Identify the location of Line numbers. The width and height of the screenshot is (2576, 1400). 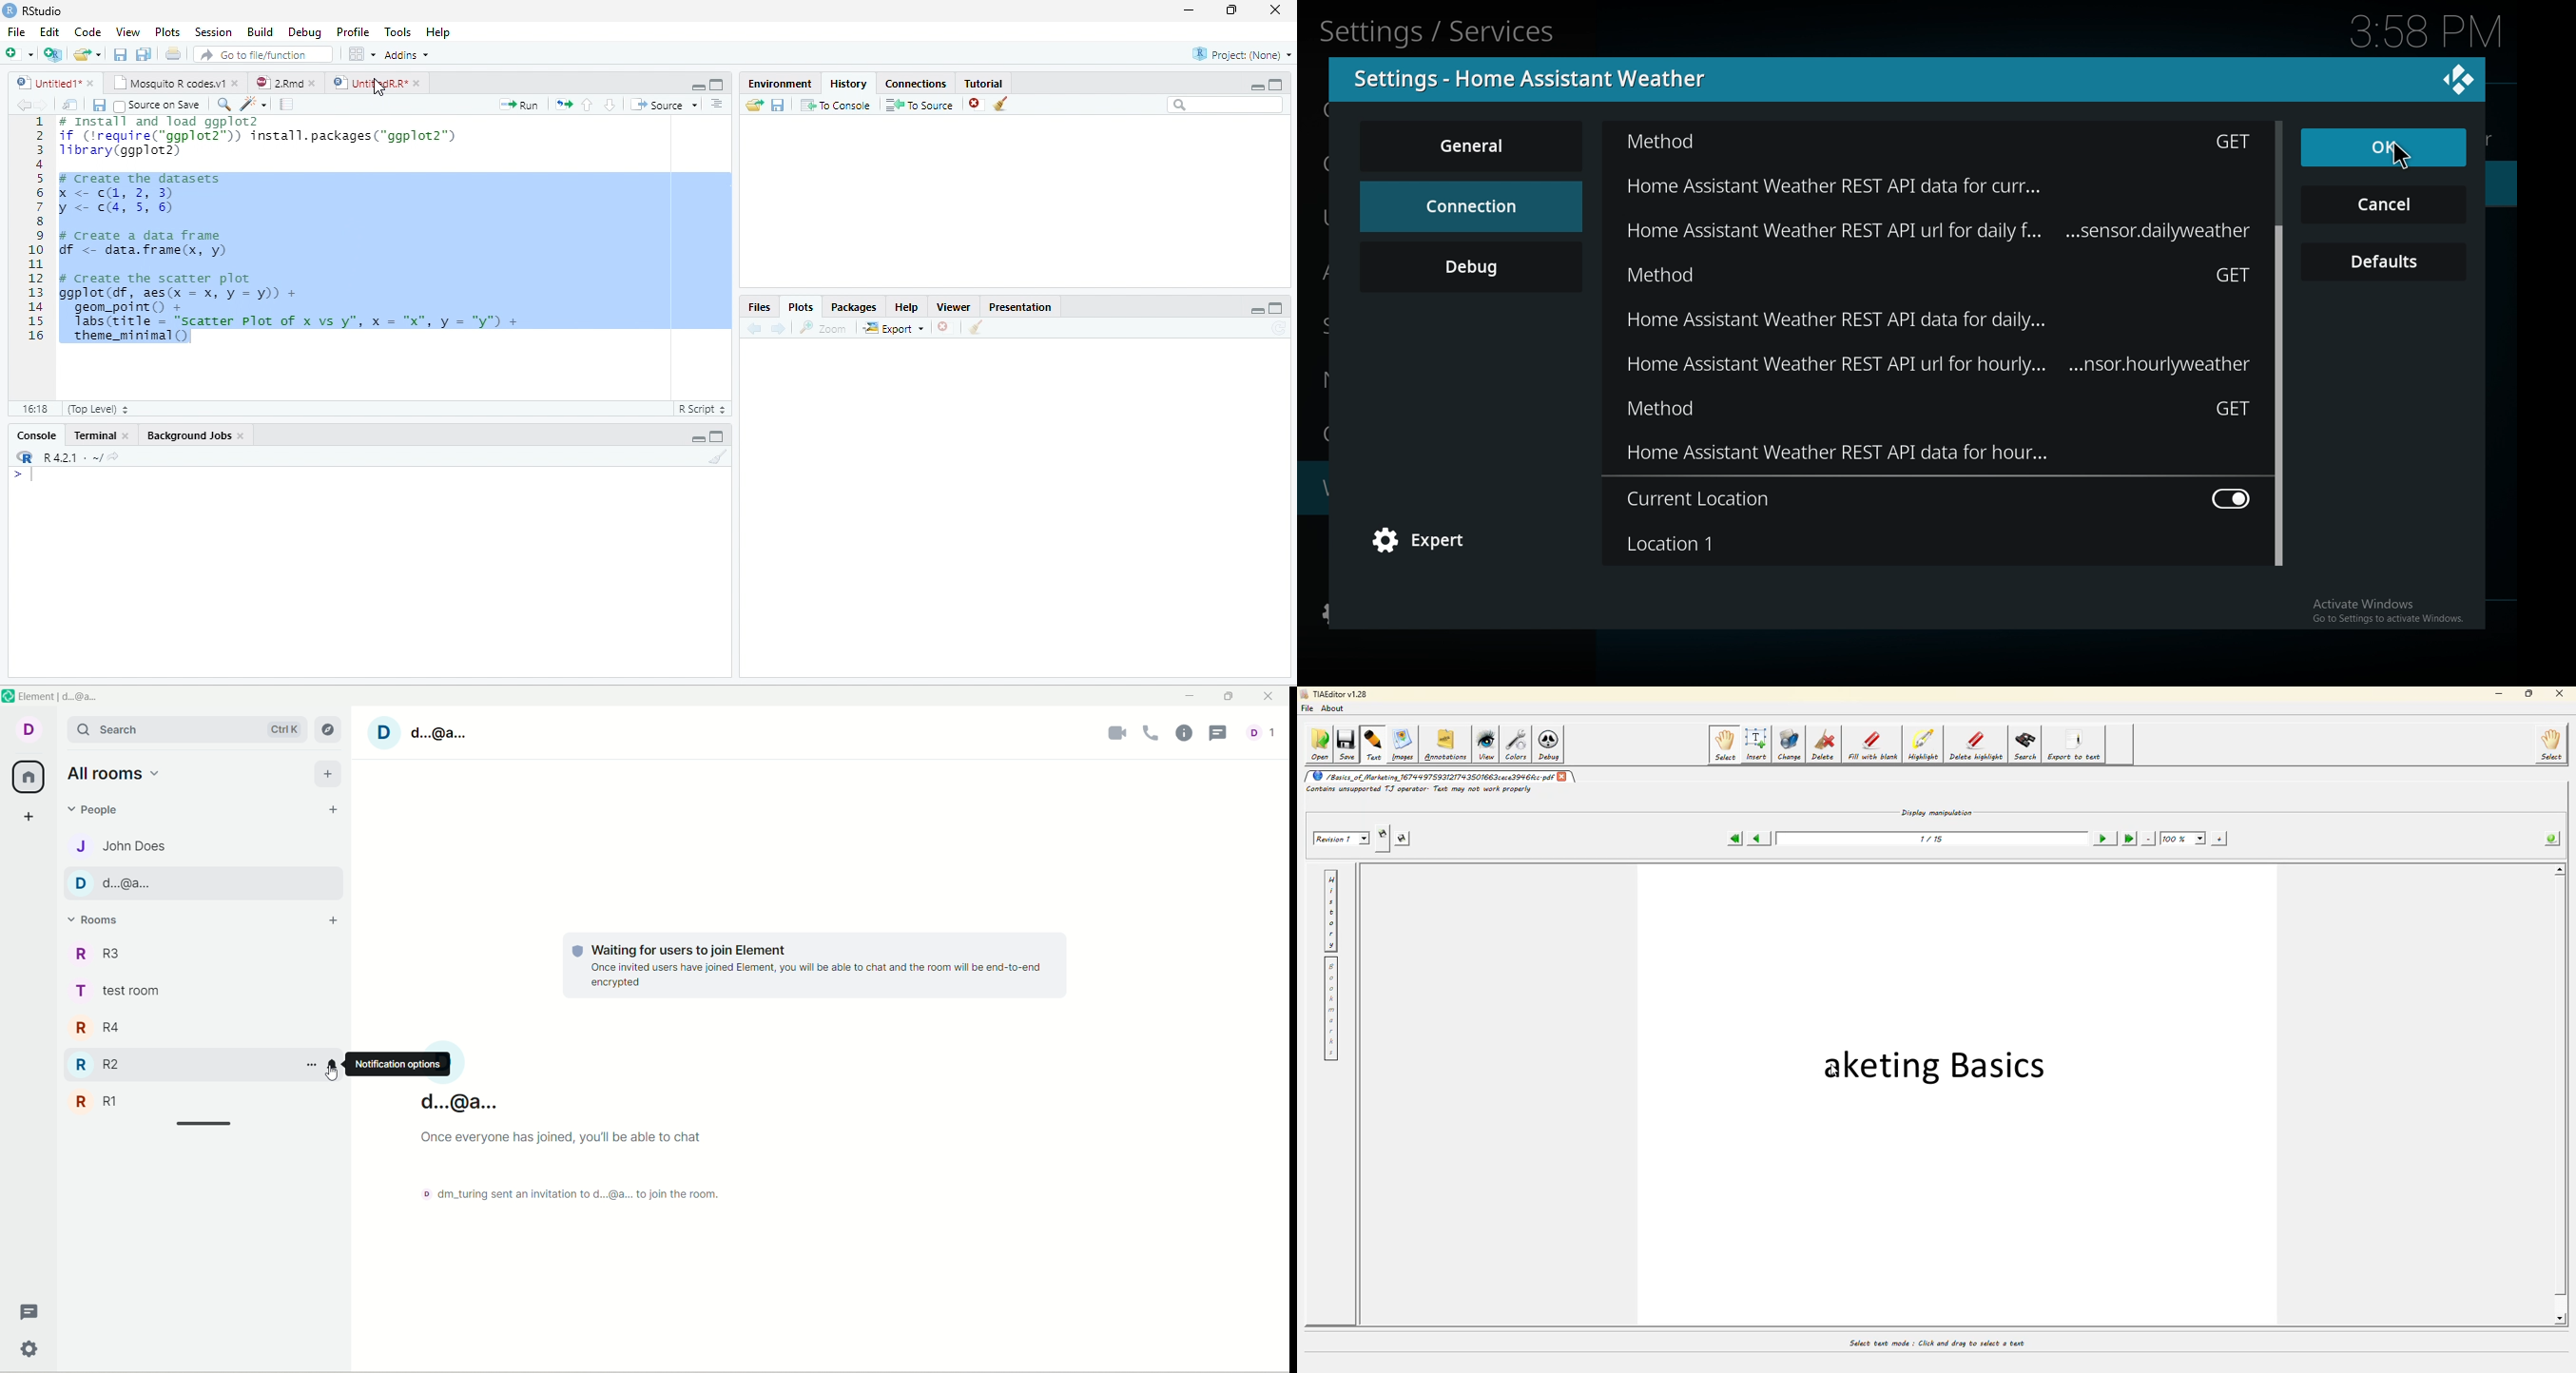
(34, 231).